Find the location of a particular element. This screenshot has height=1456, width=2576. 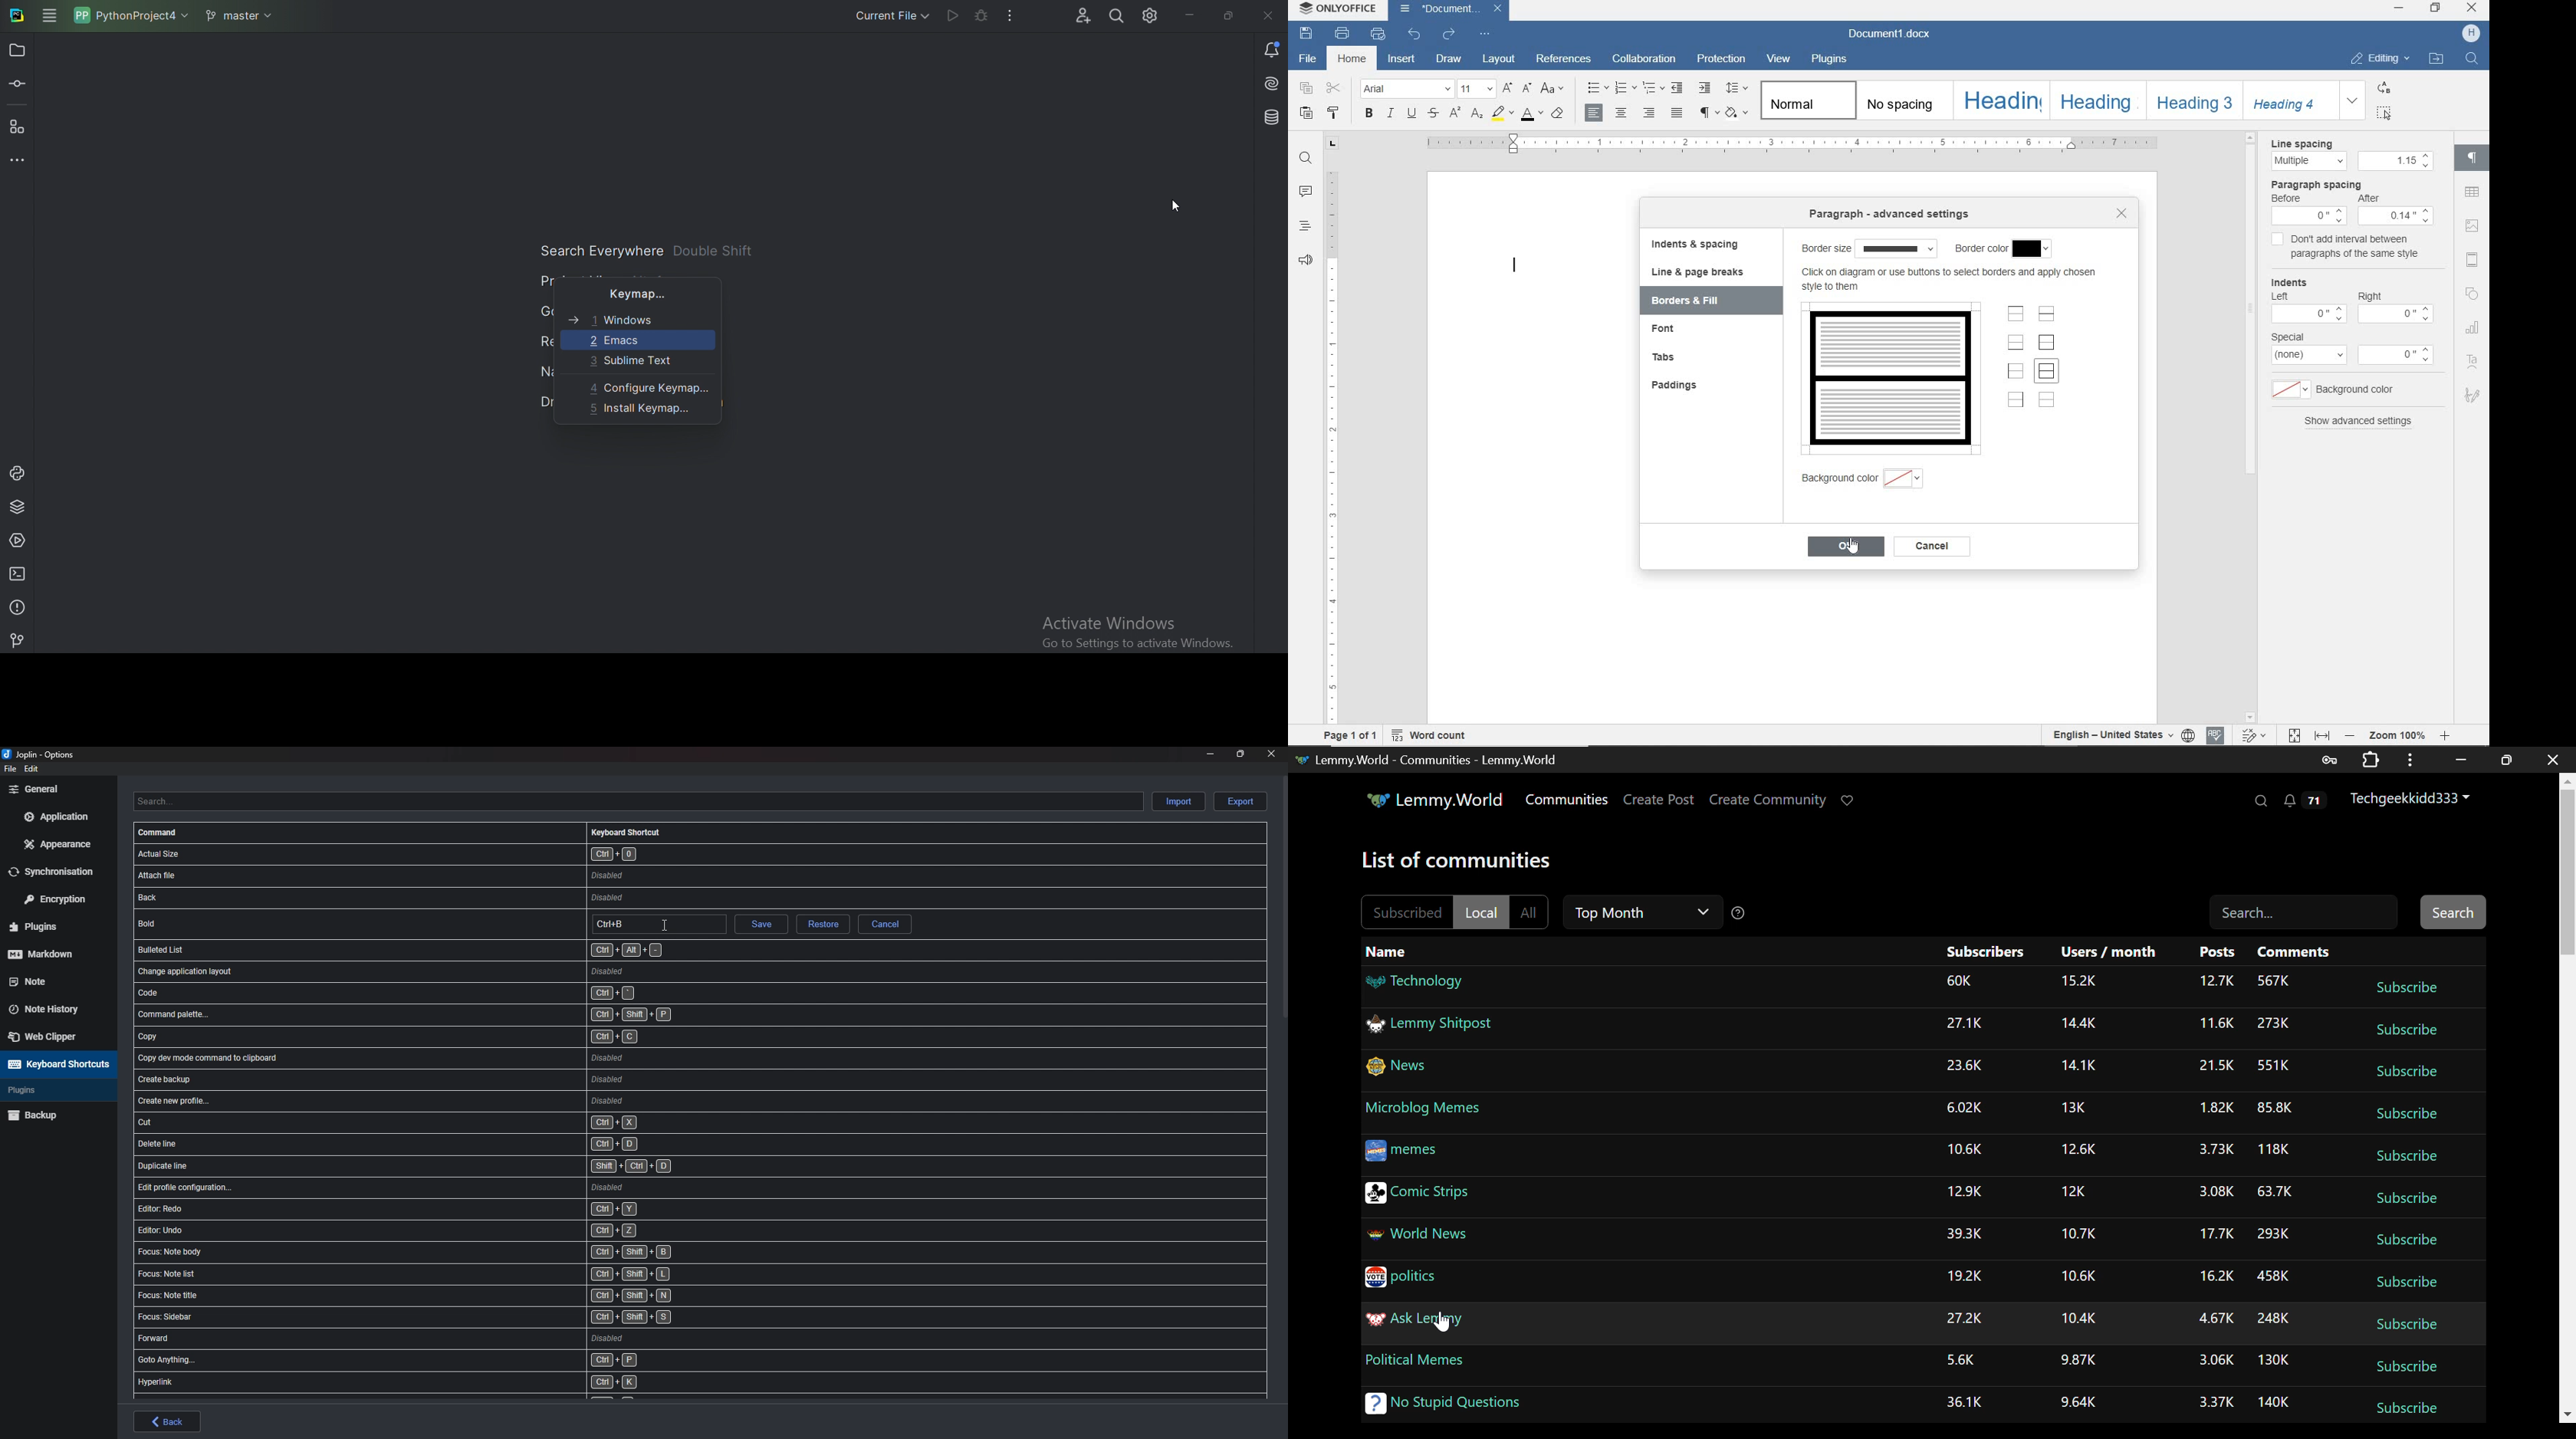

Subscribe is located at coordinates (2410, 1198).